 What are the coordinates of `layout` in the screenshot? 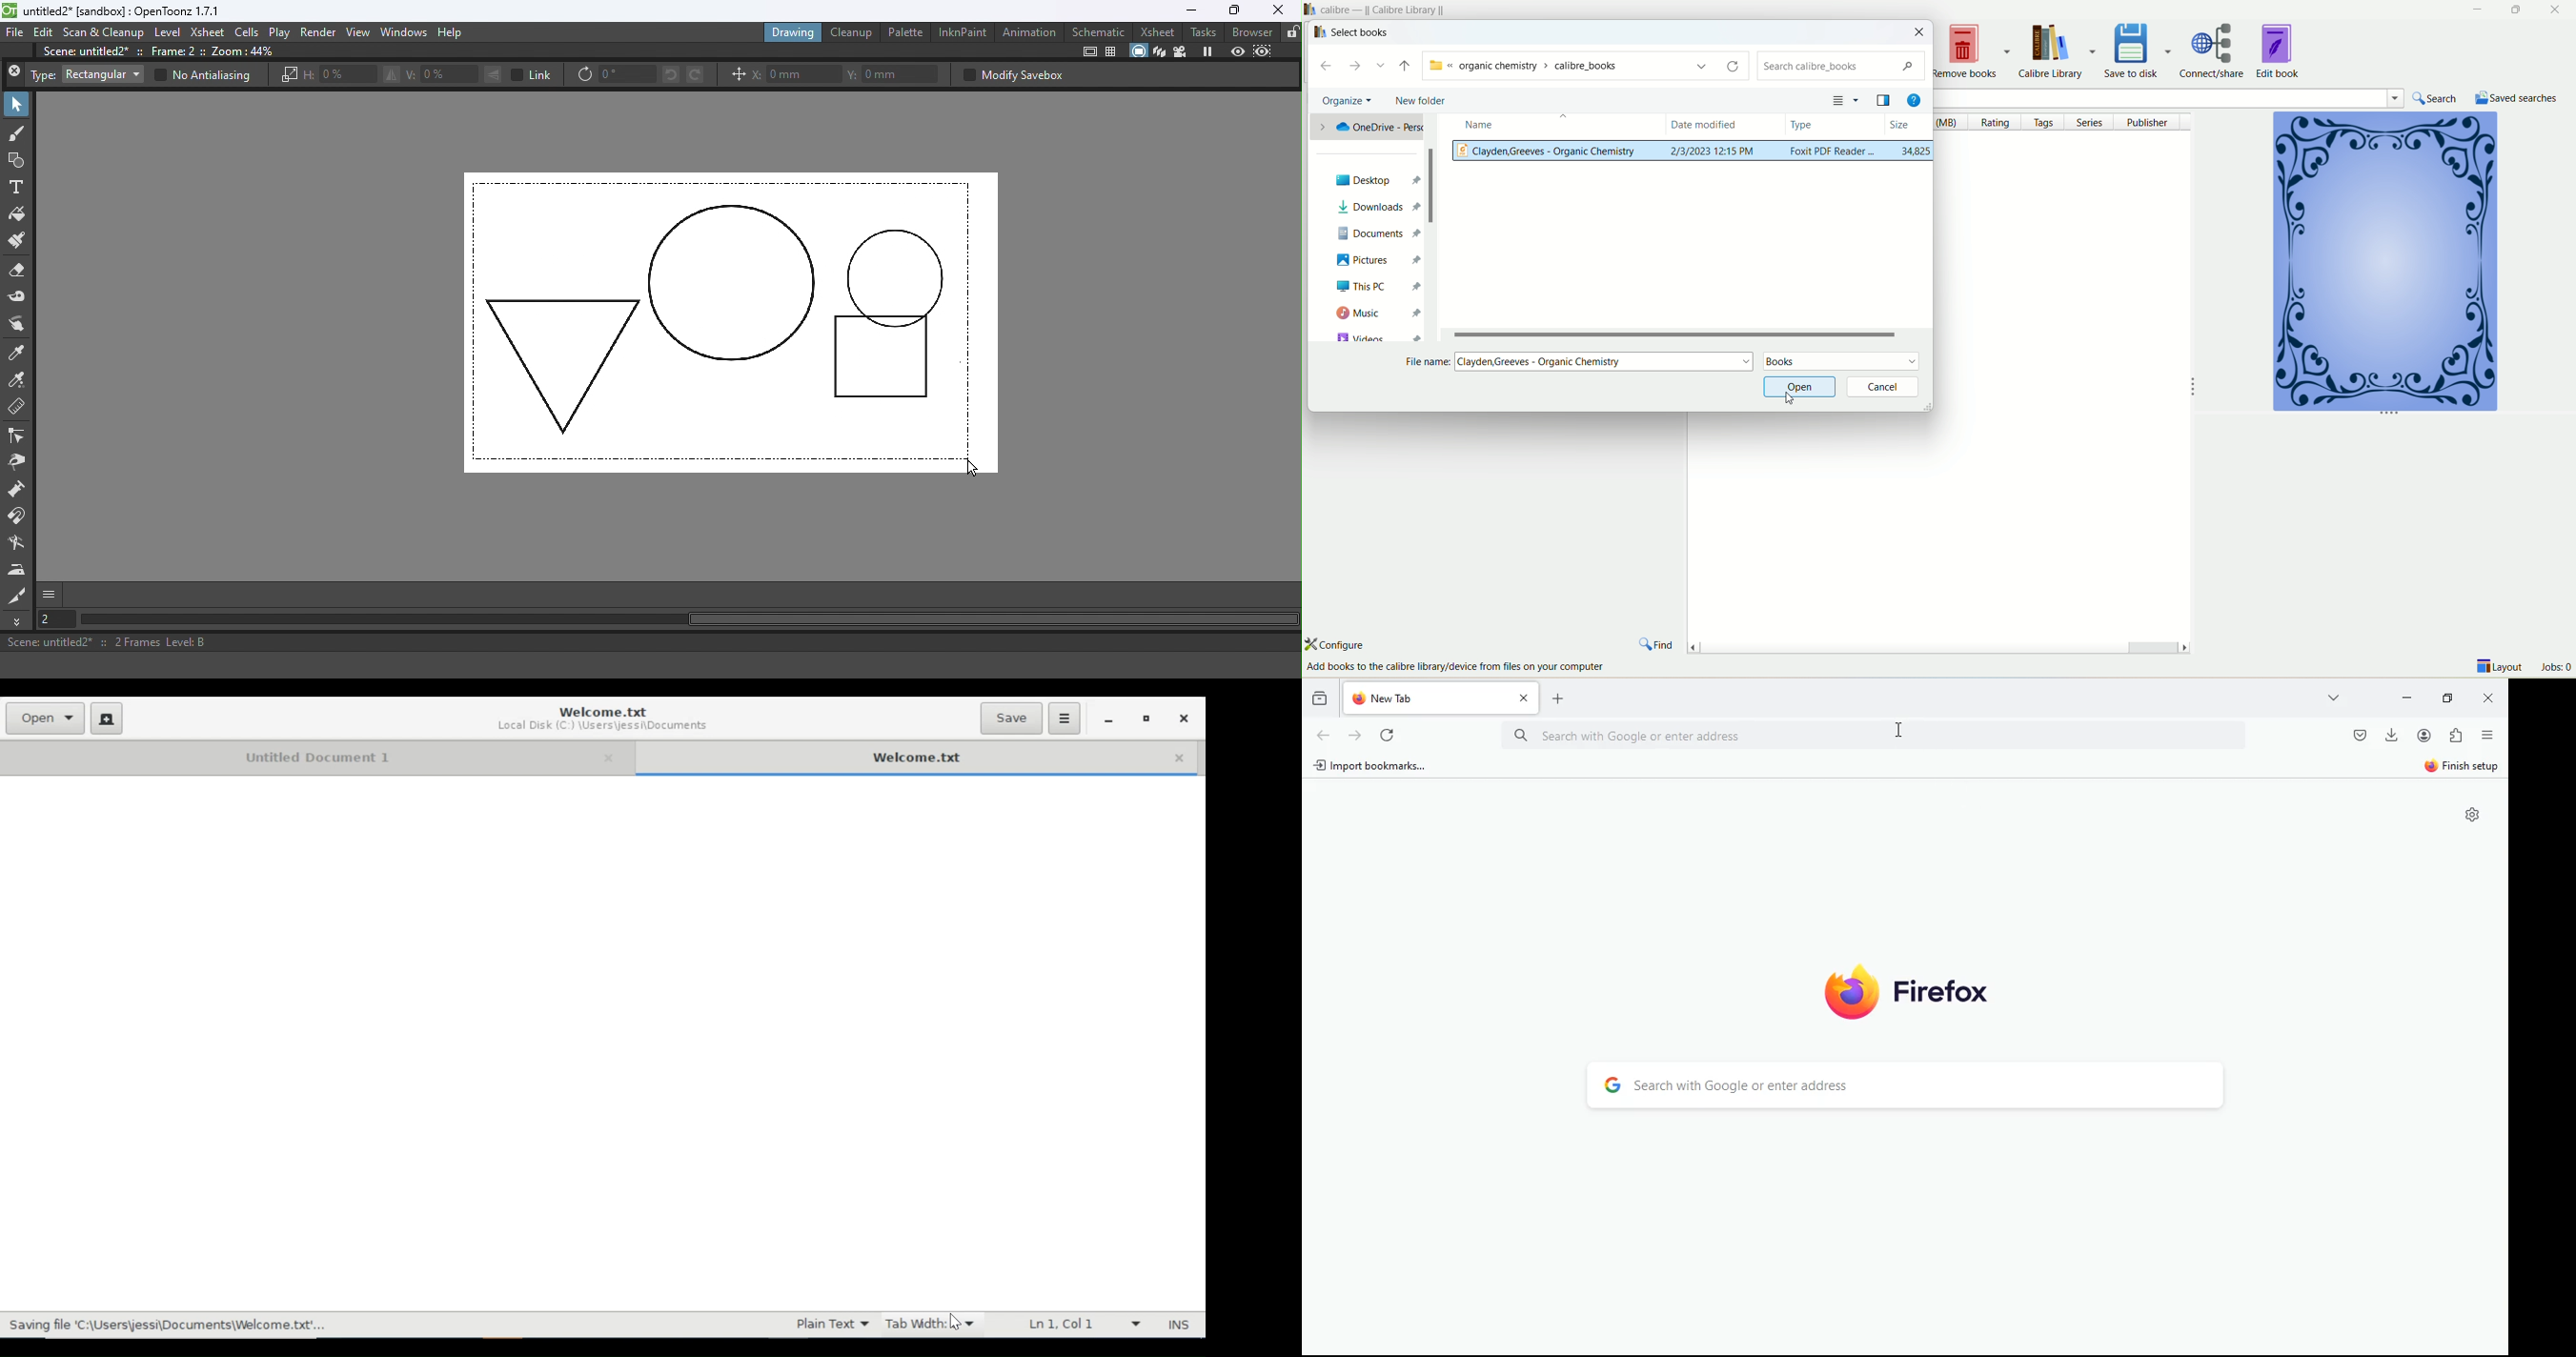 It's located at (2502, 669).